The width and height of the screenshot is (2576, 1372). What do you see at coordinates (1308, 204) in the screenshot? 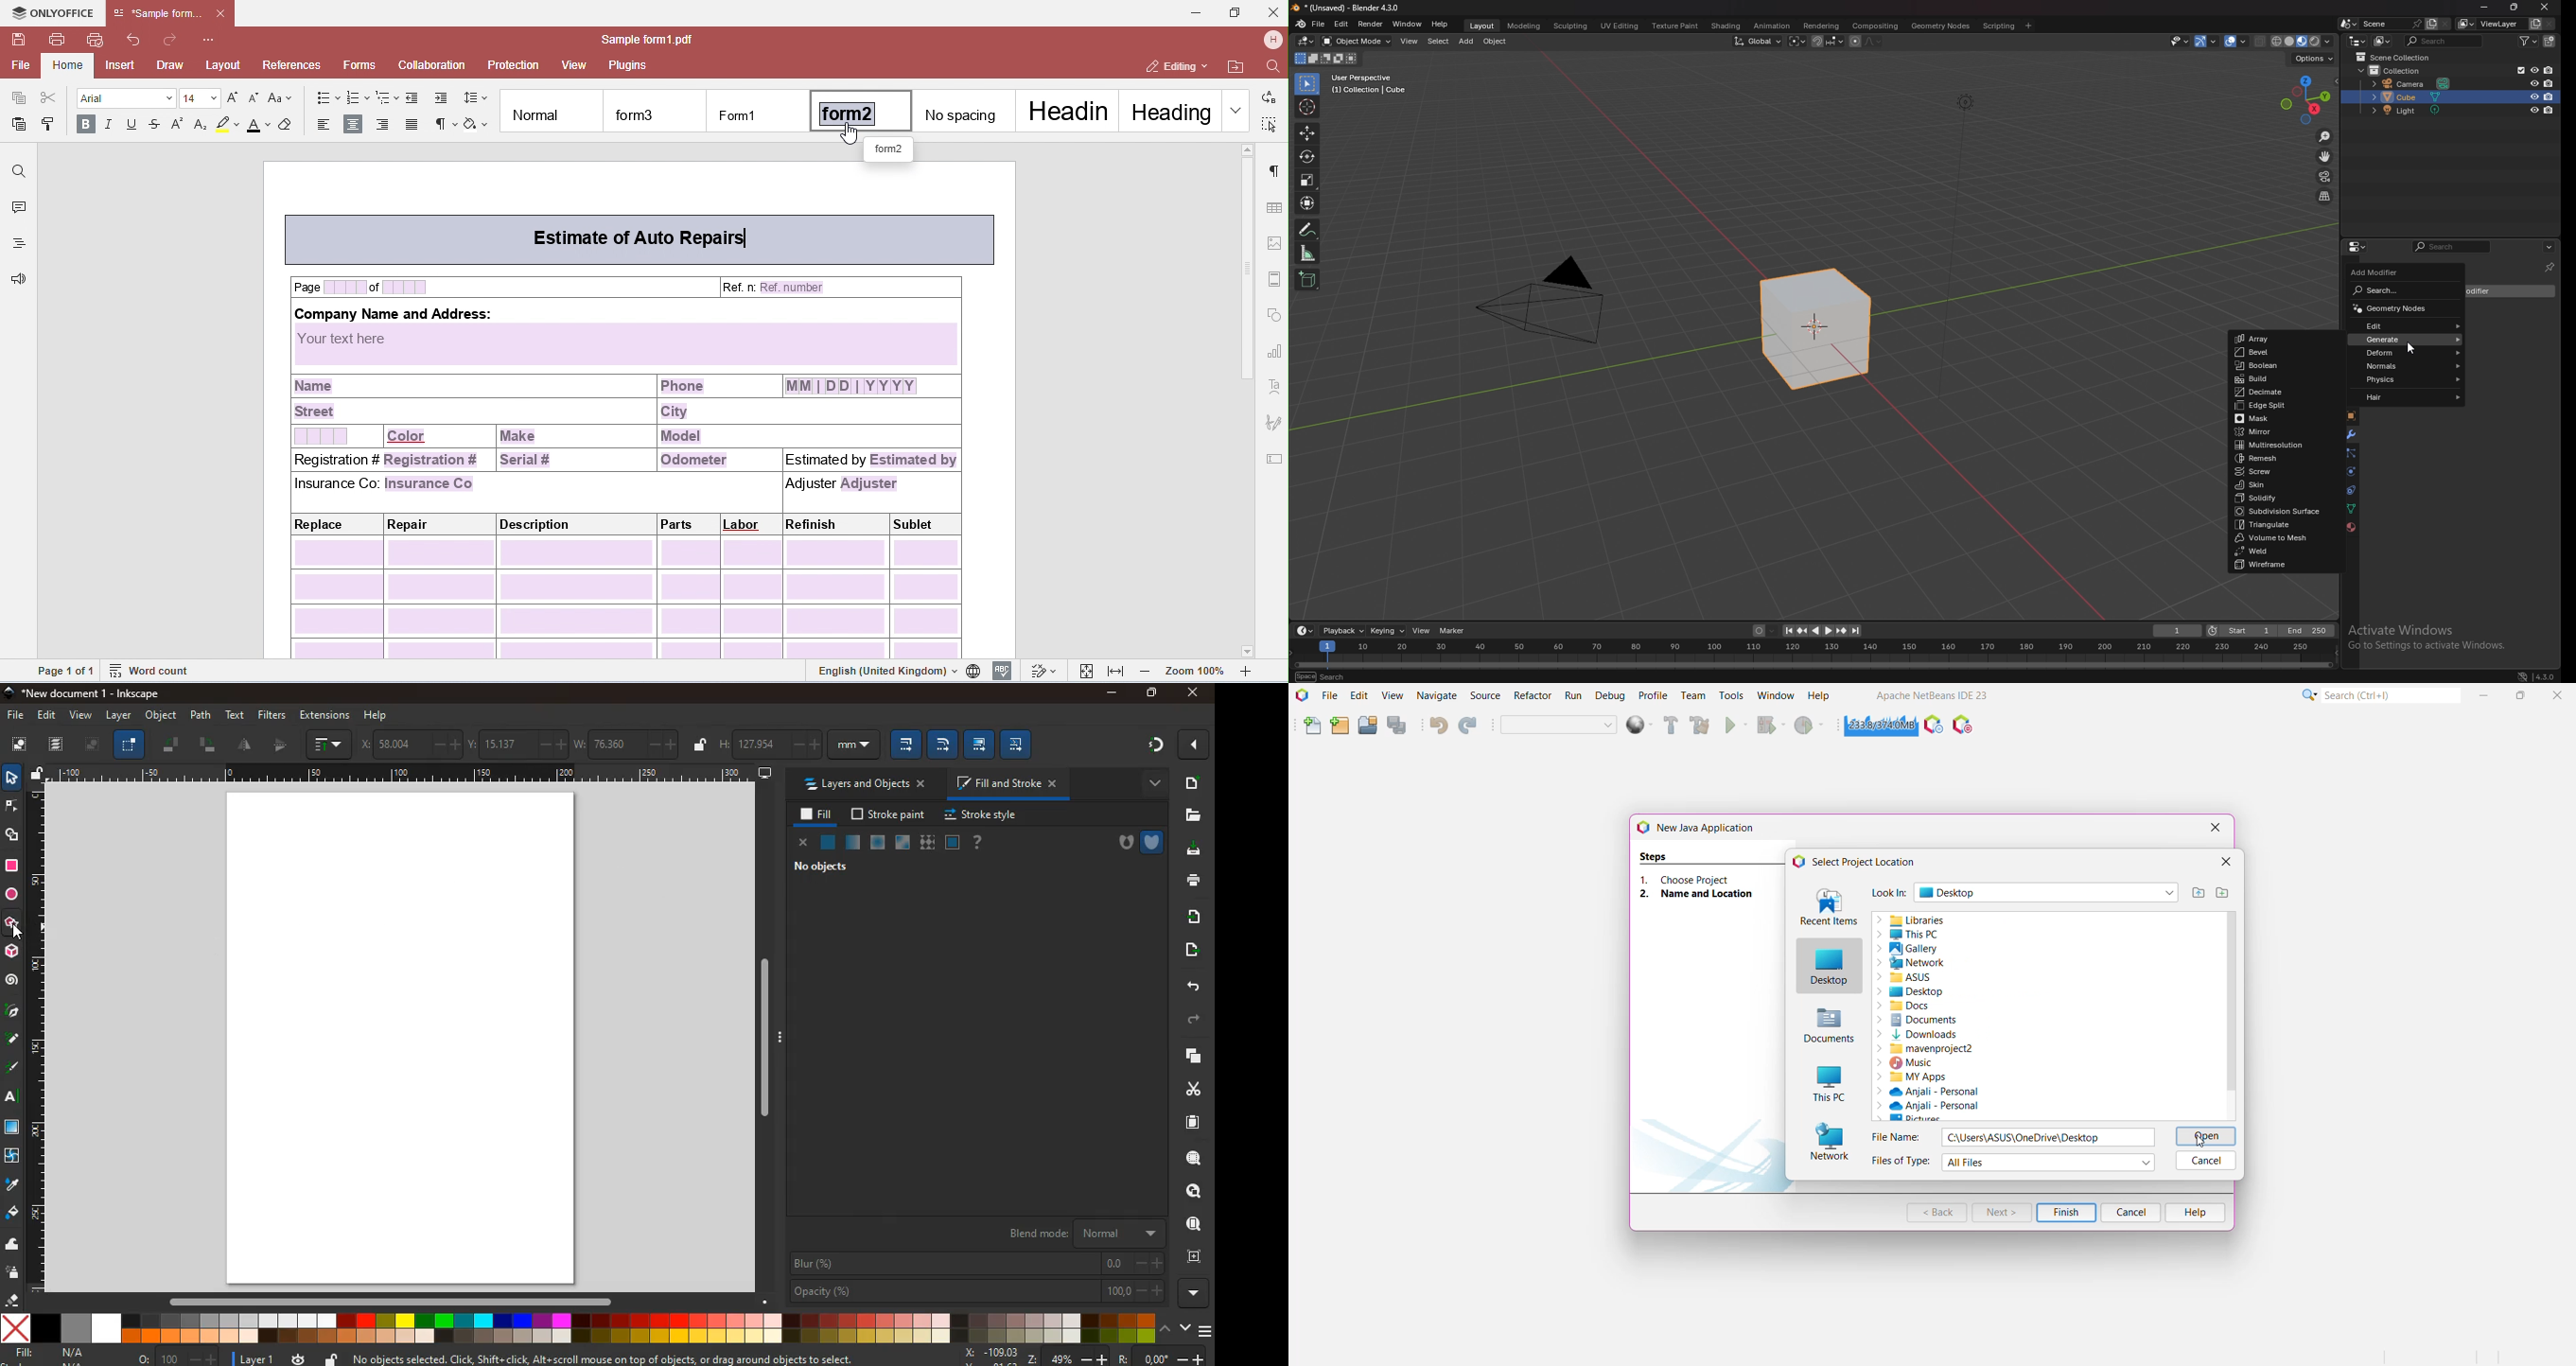
I see `transform` at bounding box center [1308, 204].